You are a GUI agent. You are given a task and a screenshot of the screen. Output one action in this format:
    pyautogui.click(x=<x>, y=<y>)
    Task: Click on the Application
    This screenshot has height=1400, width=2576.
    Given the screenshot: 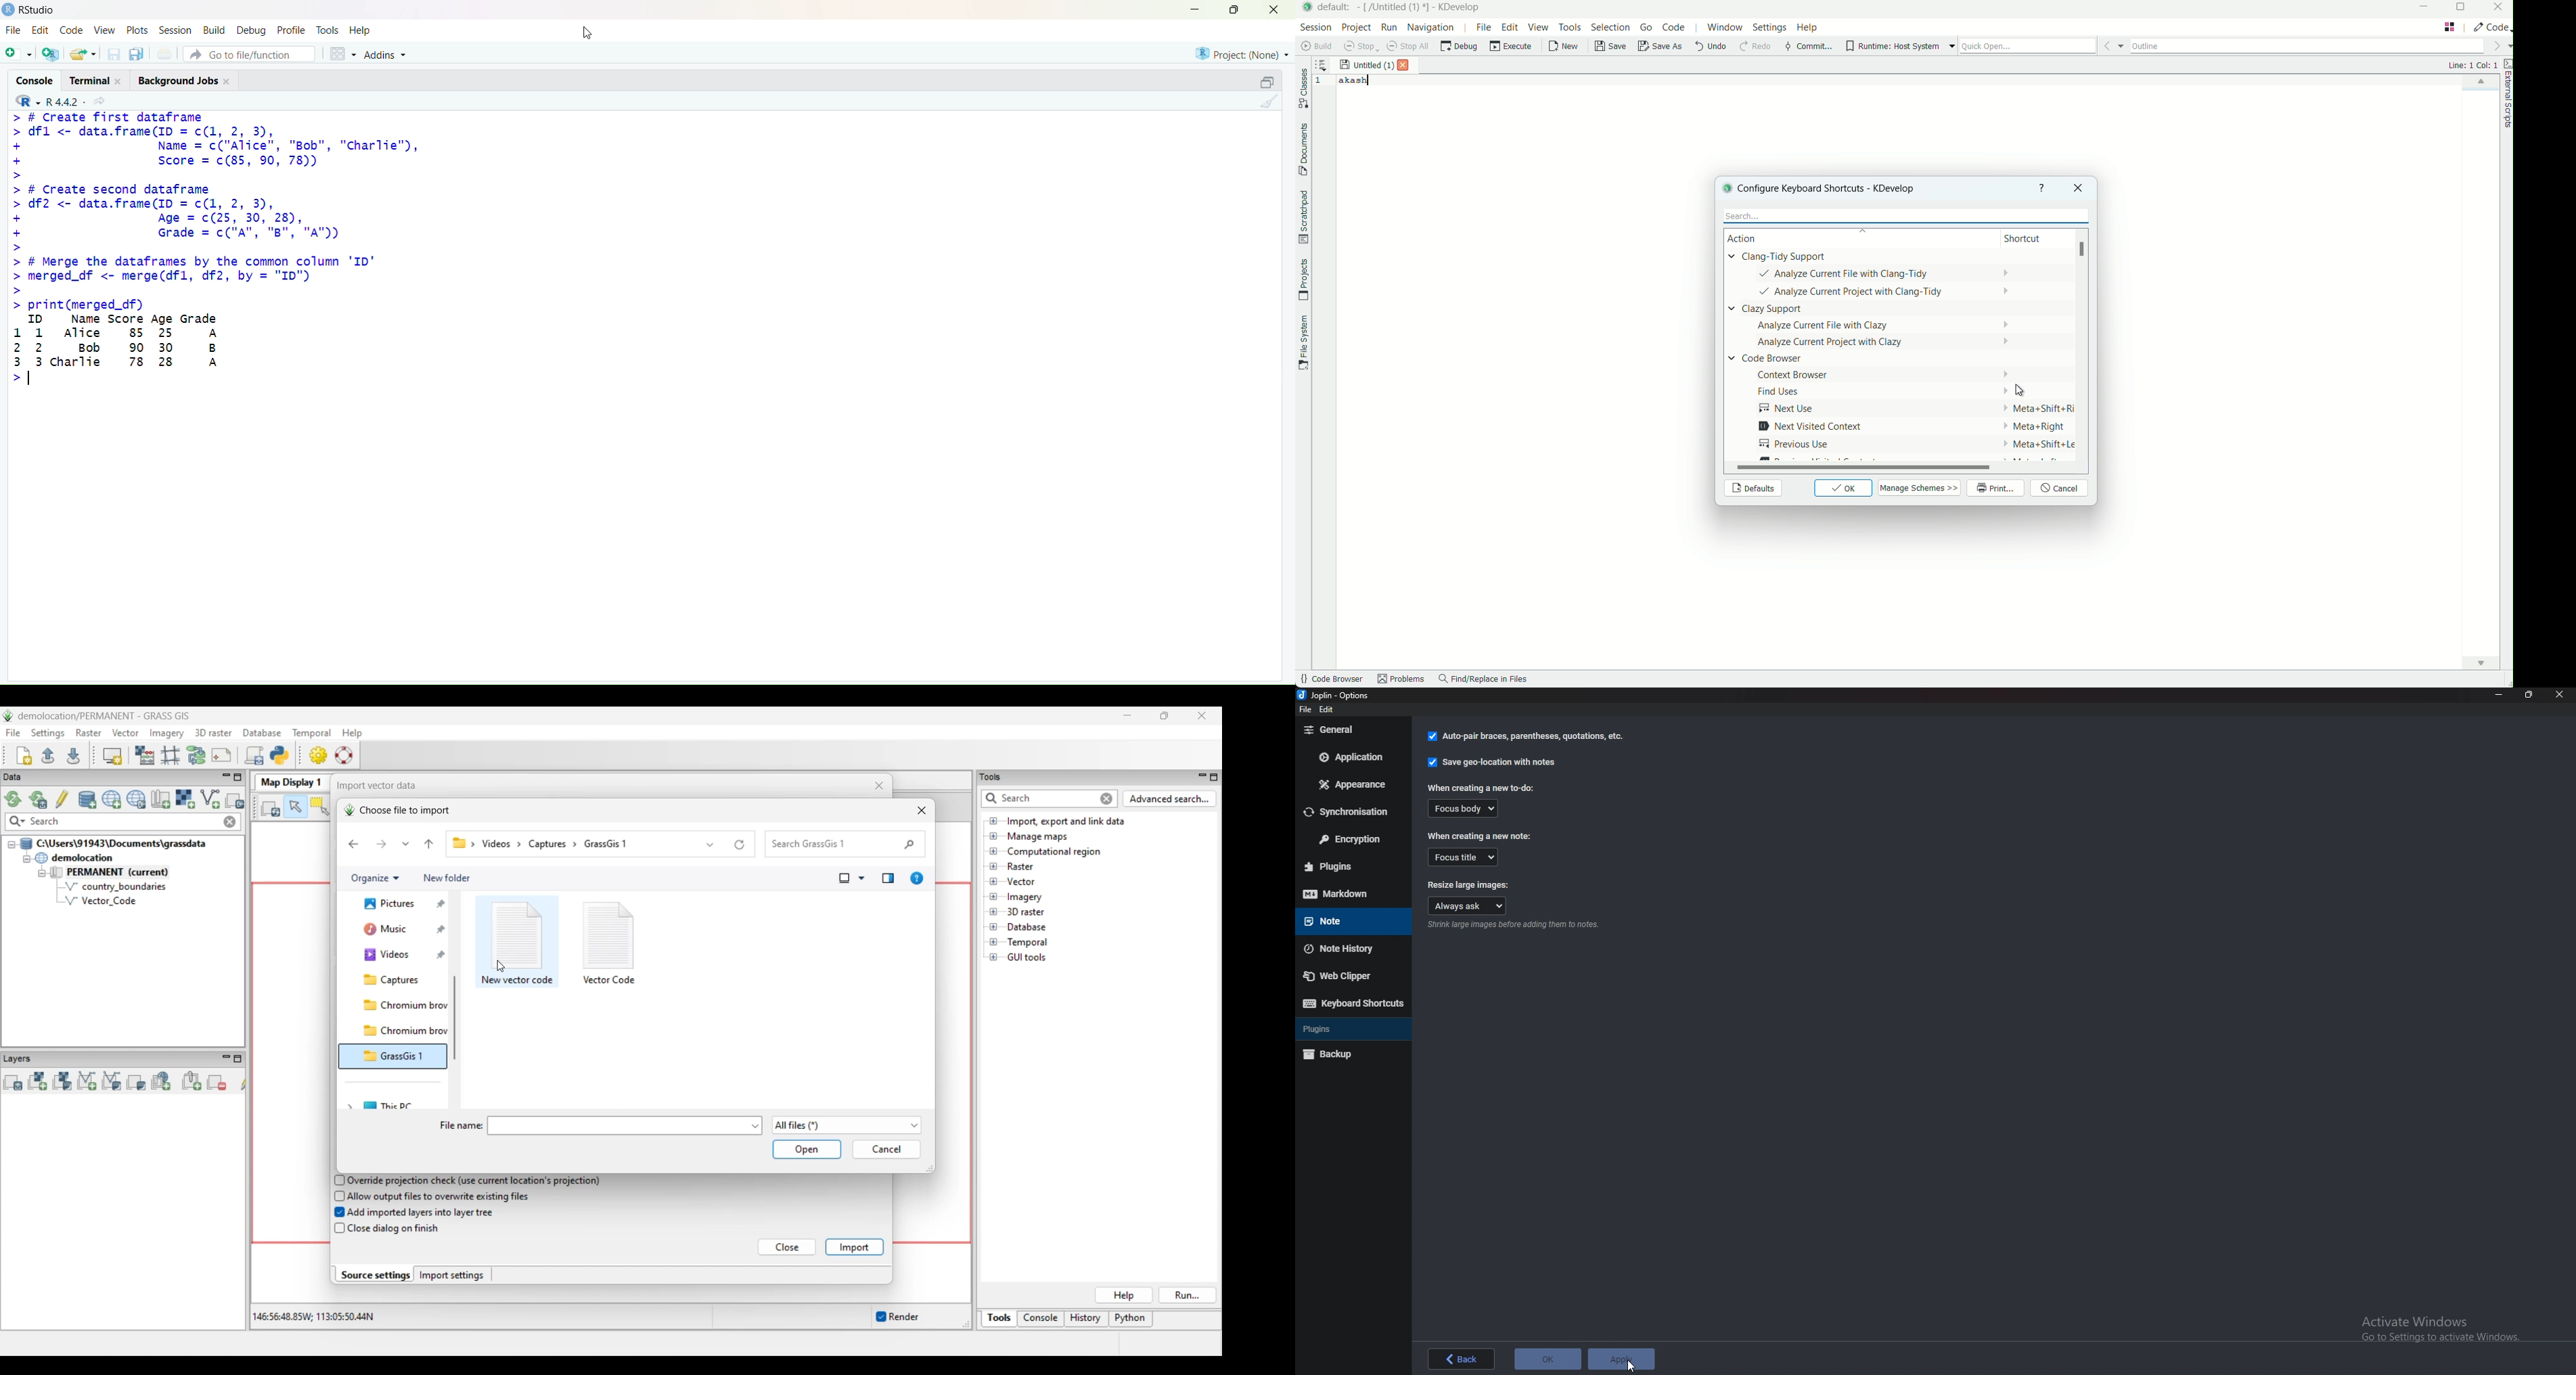 What is the action you would take?
    pyautogui.click(x=1349, y=756)
    